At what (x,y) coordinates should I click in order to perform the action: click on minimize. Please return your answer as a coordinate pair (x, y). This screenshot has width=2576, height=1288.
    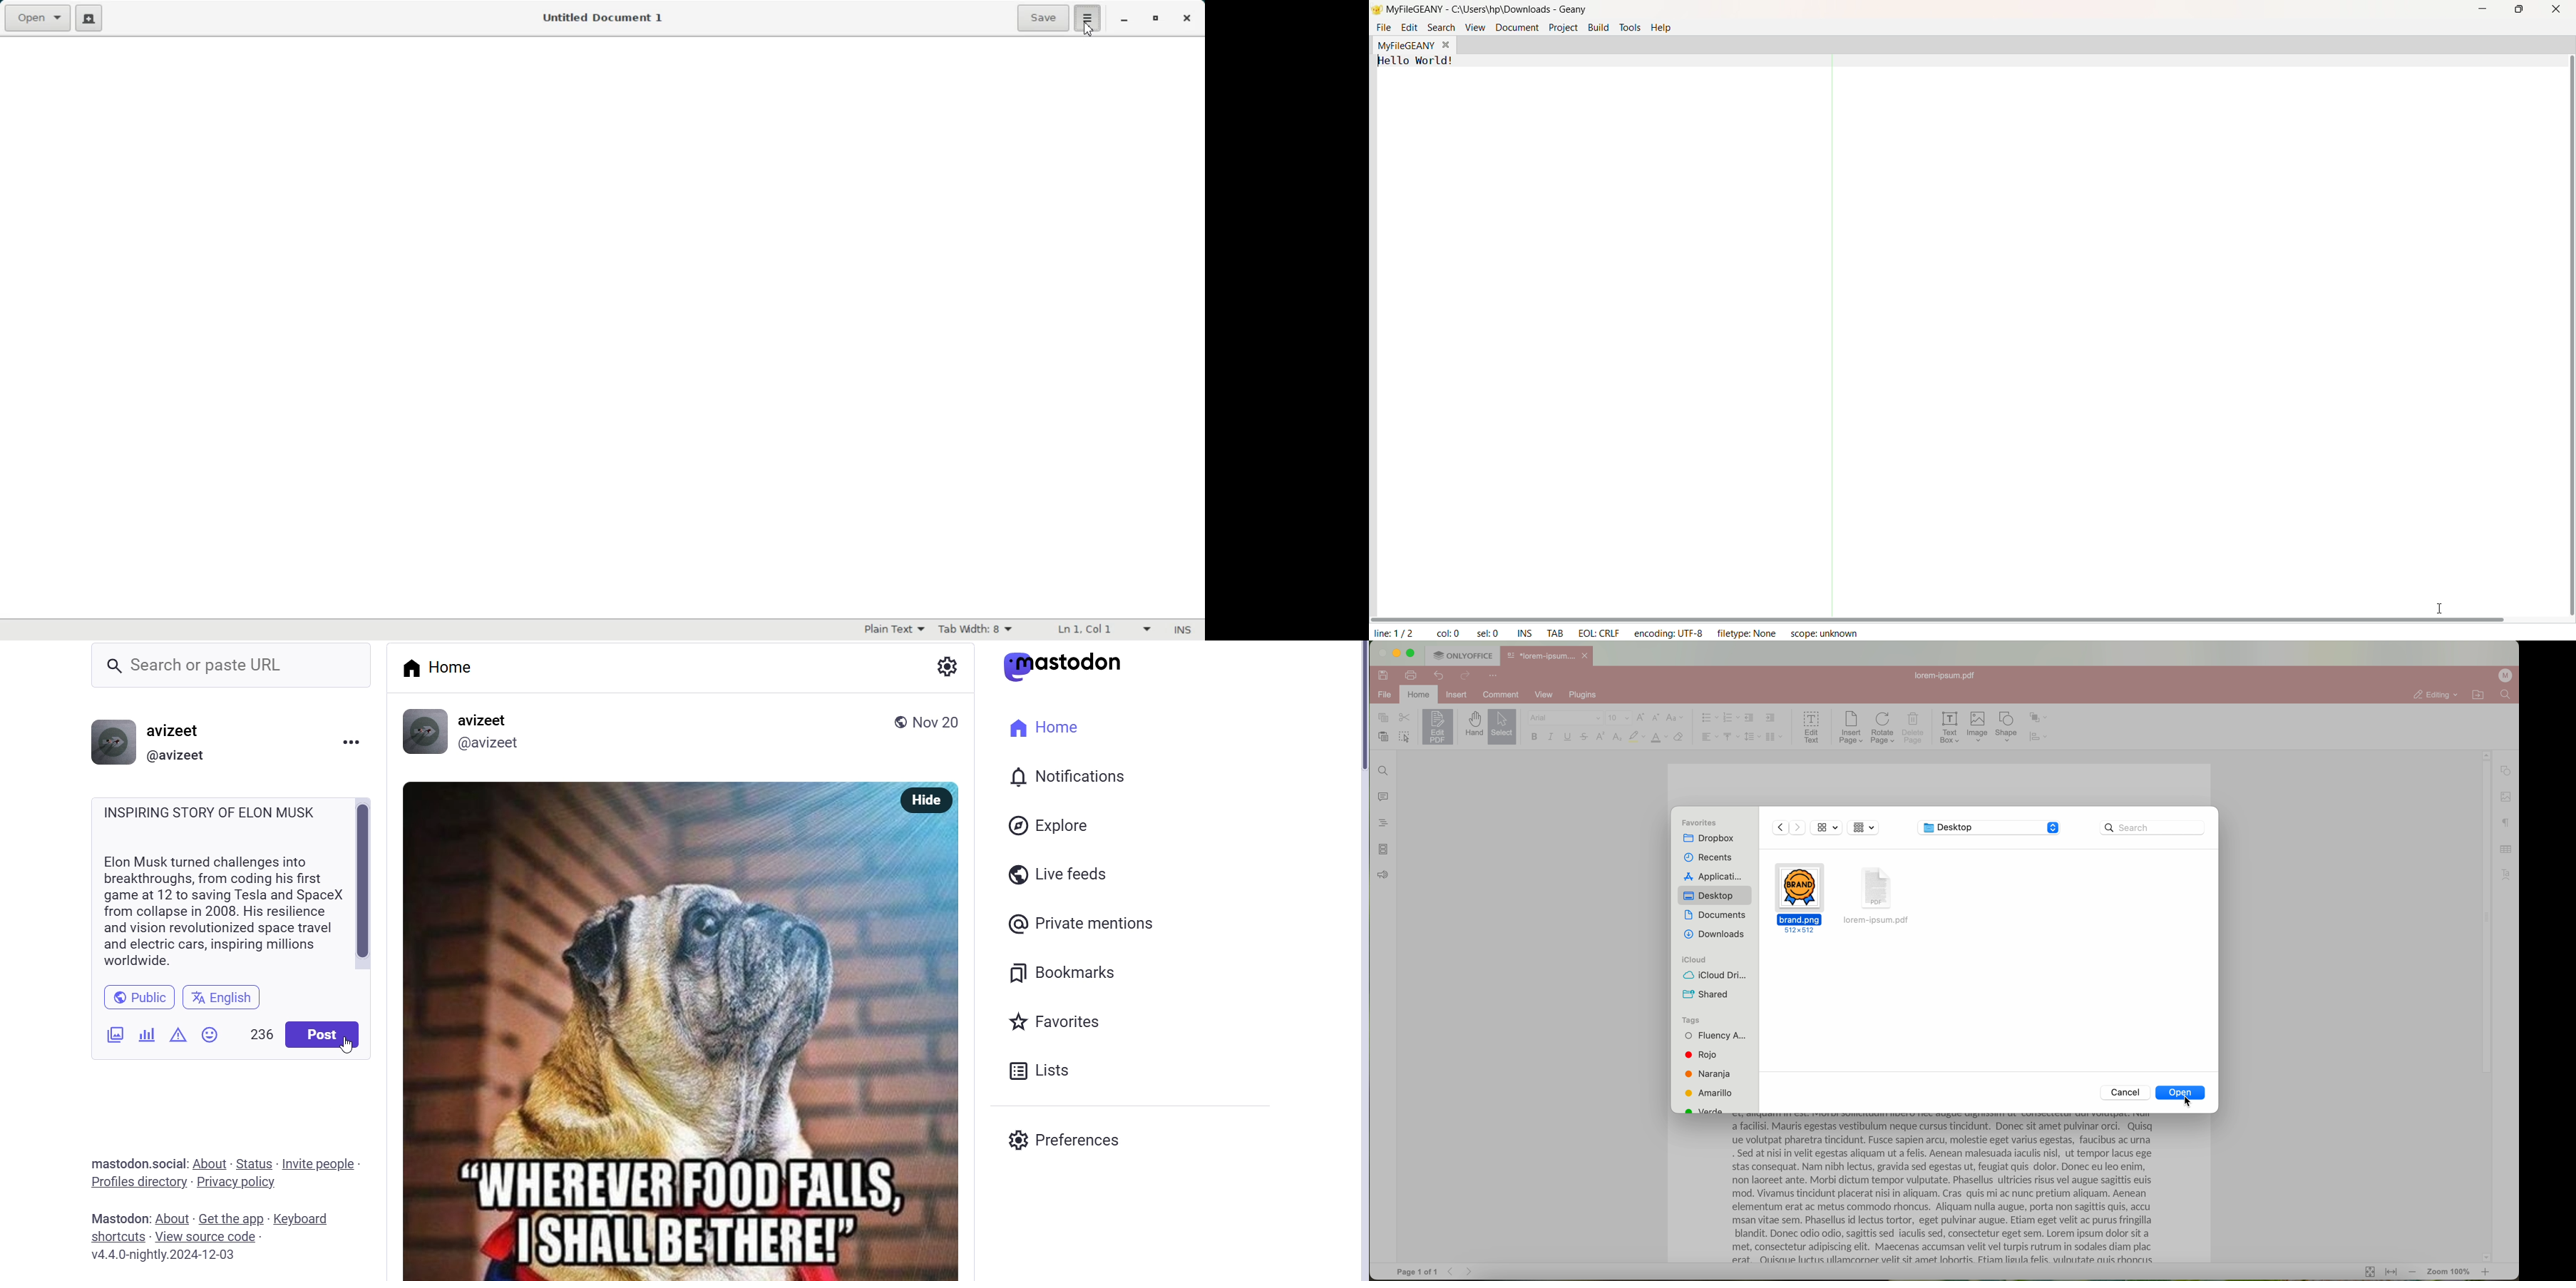
    Looking at the image, I should click on (1396, 653).